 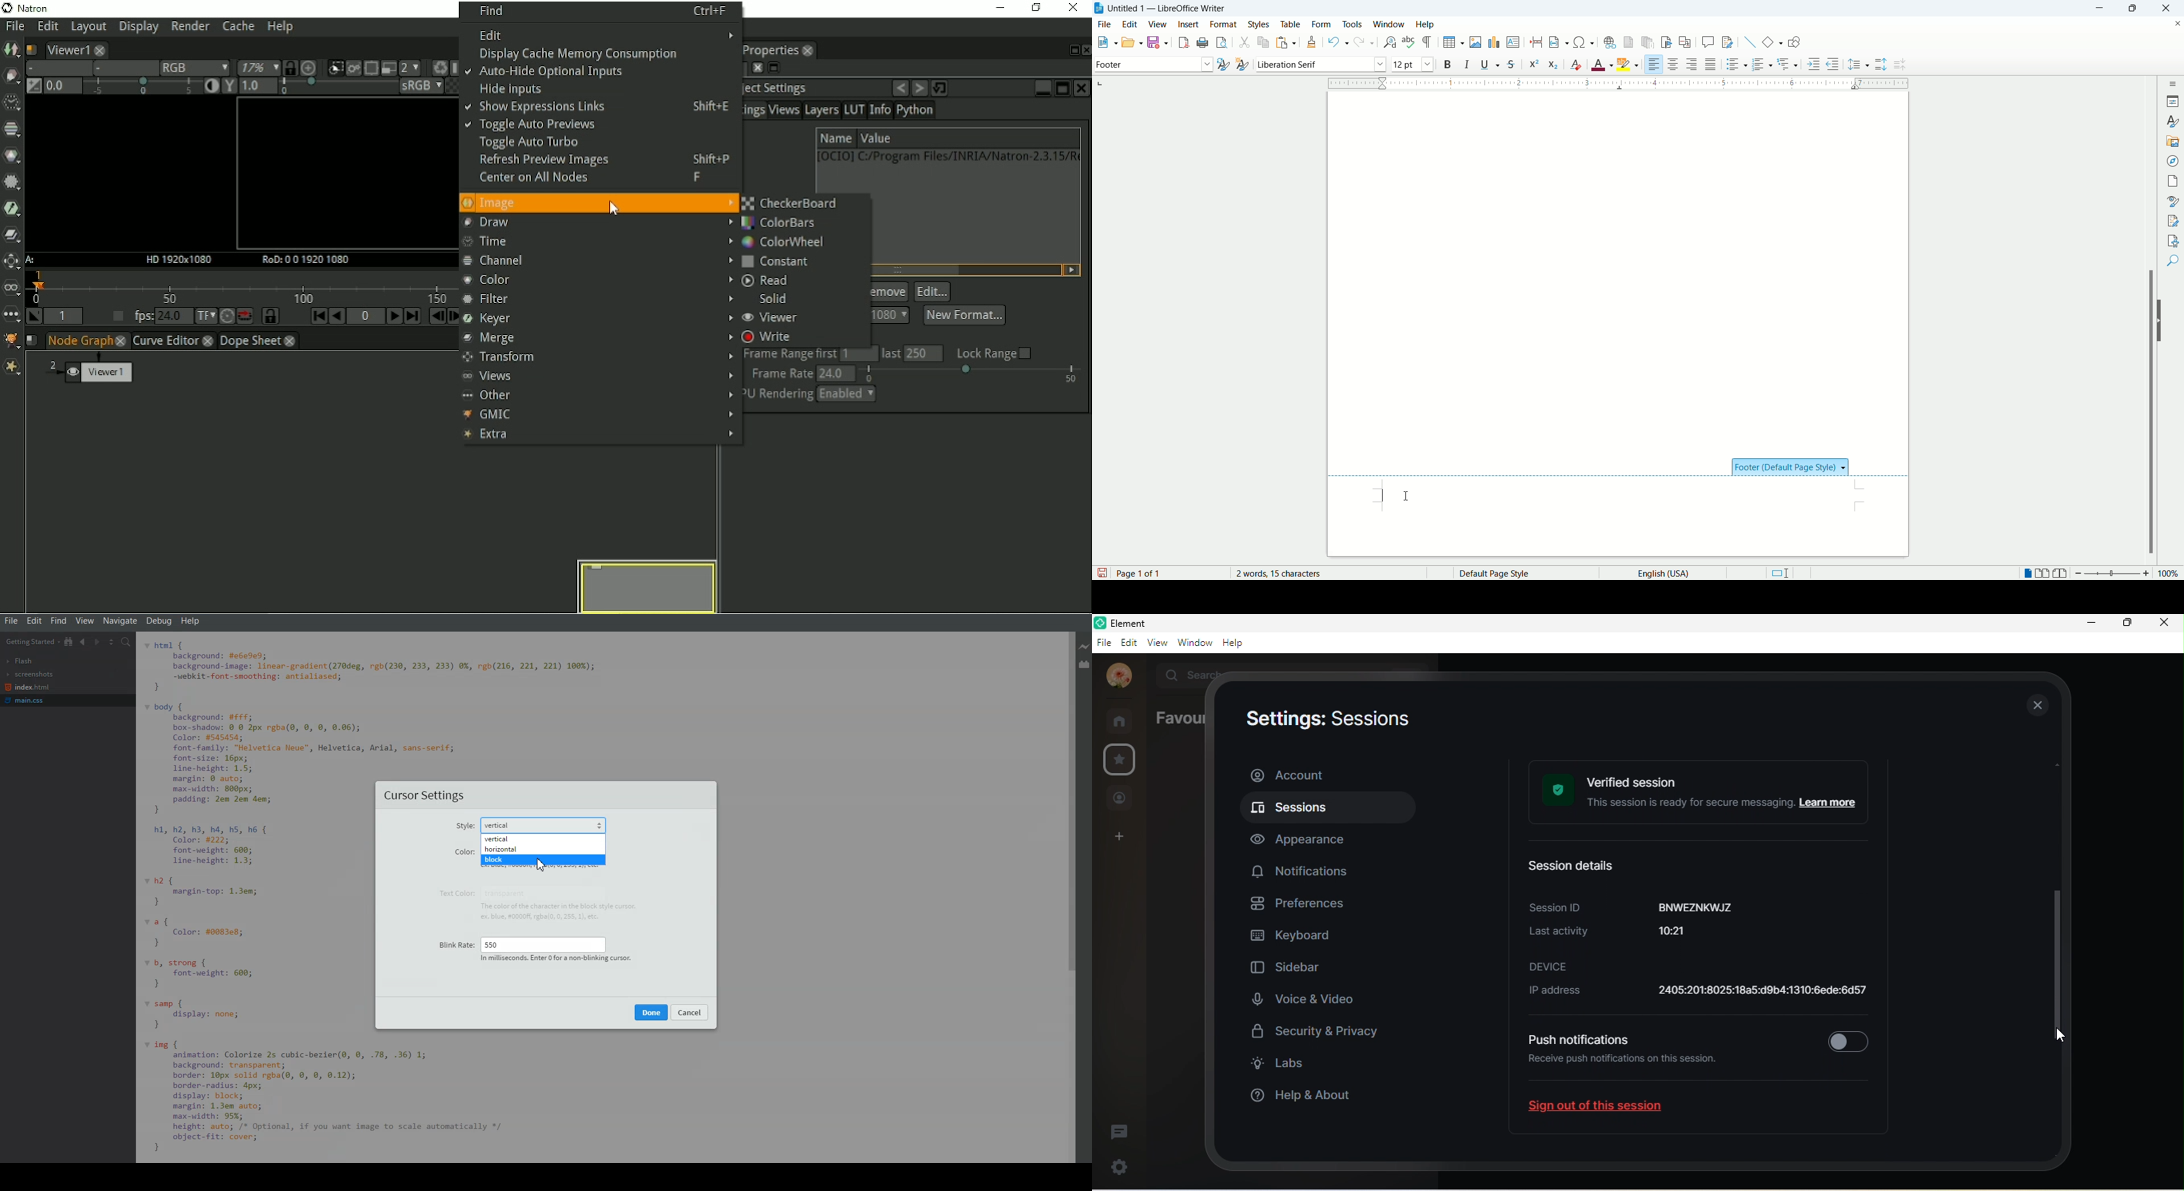 What do you see at coordinates (32, 87) in the screenshot?
I see `Switch between neutral 1.0 gain f stop and the previous setting` at bounding box center [32, 87].